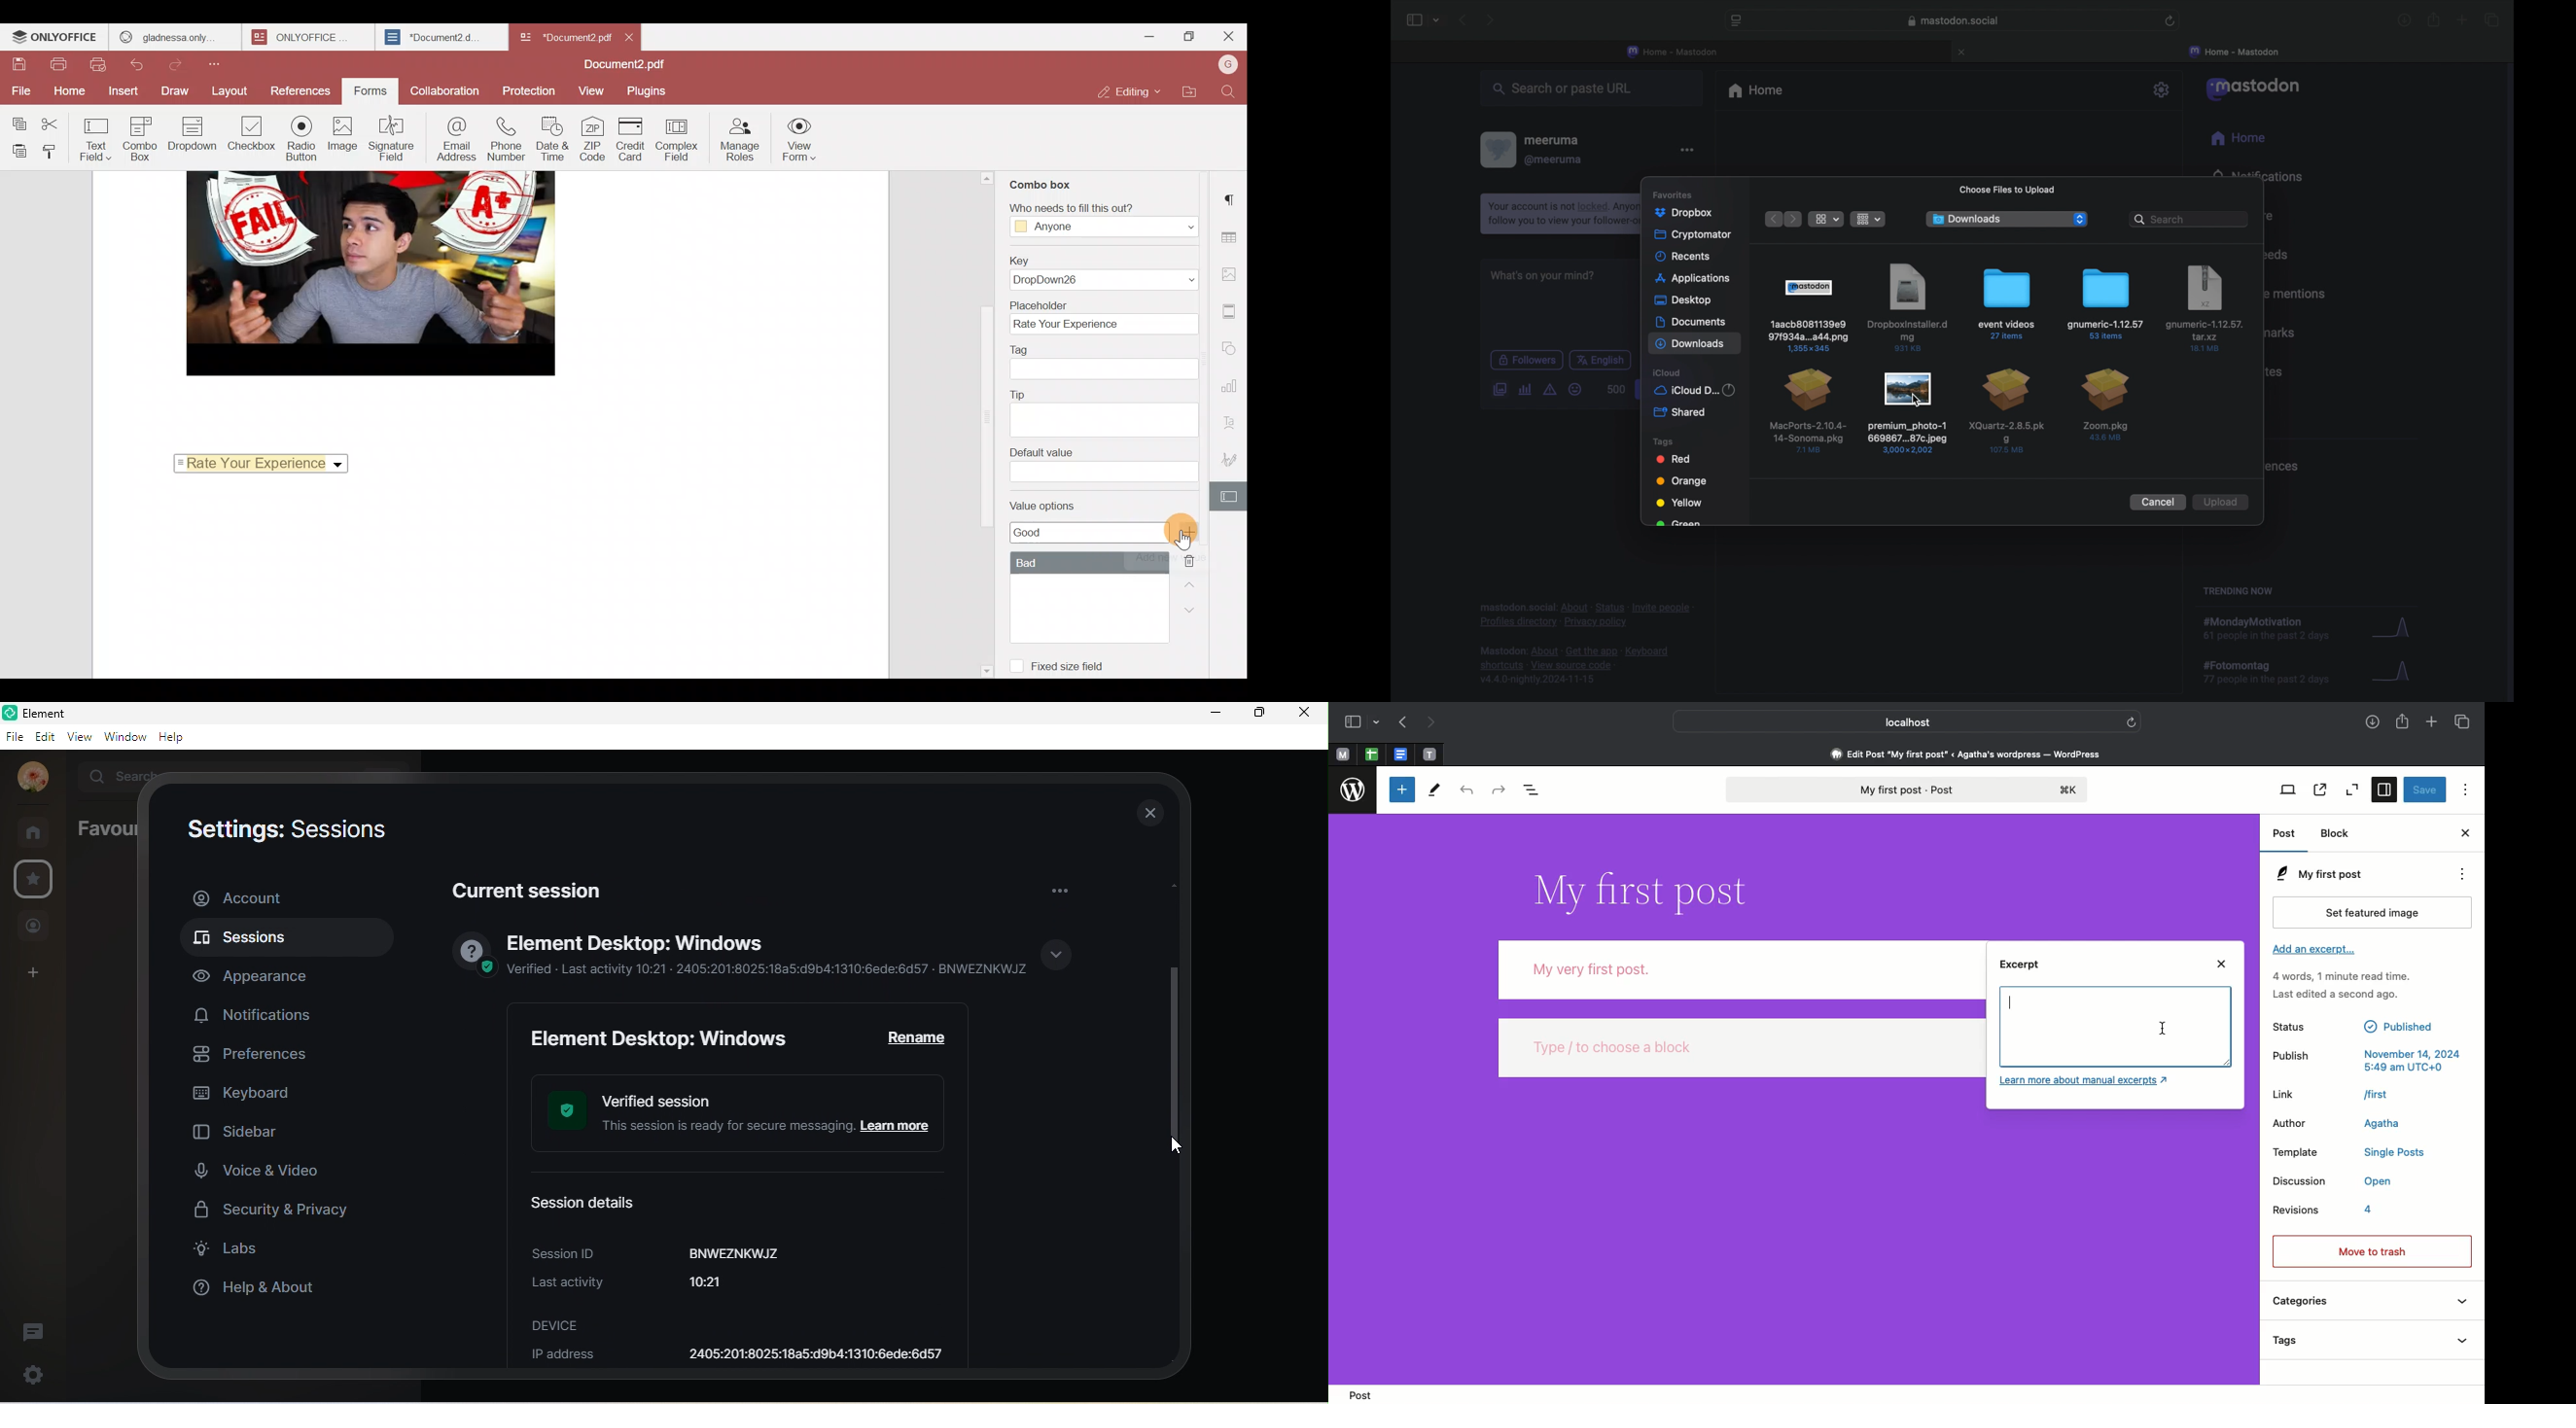  What do you see at coordinates (270, 462) in the screenshot?
I see `Rate Your Experience ` at bounding box center [270, 462].